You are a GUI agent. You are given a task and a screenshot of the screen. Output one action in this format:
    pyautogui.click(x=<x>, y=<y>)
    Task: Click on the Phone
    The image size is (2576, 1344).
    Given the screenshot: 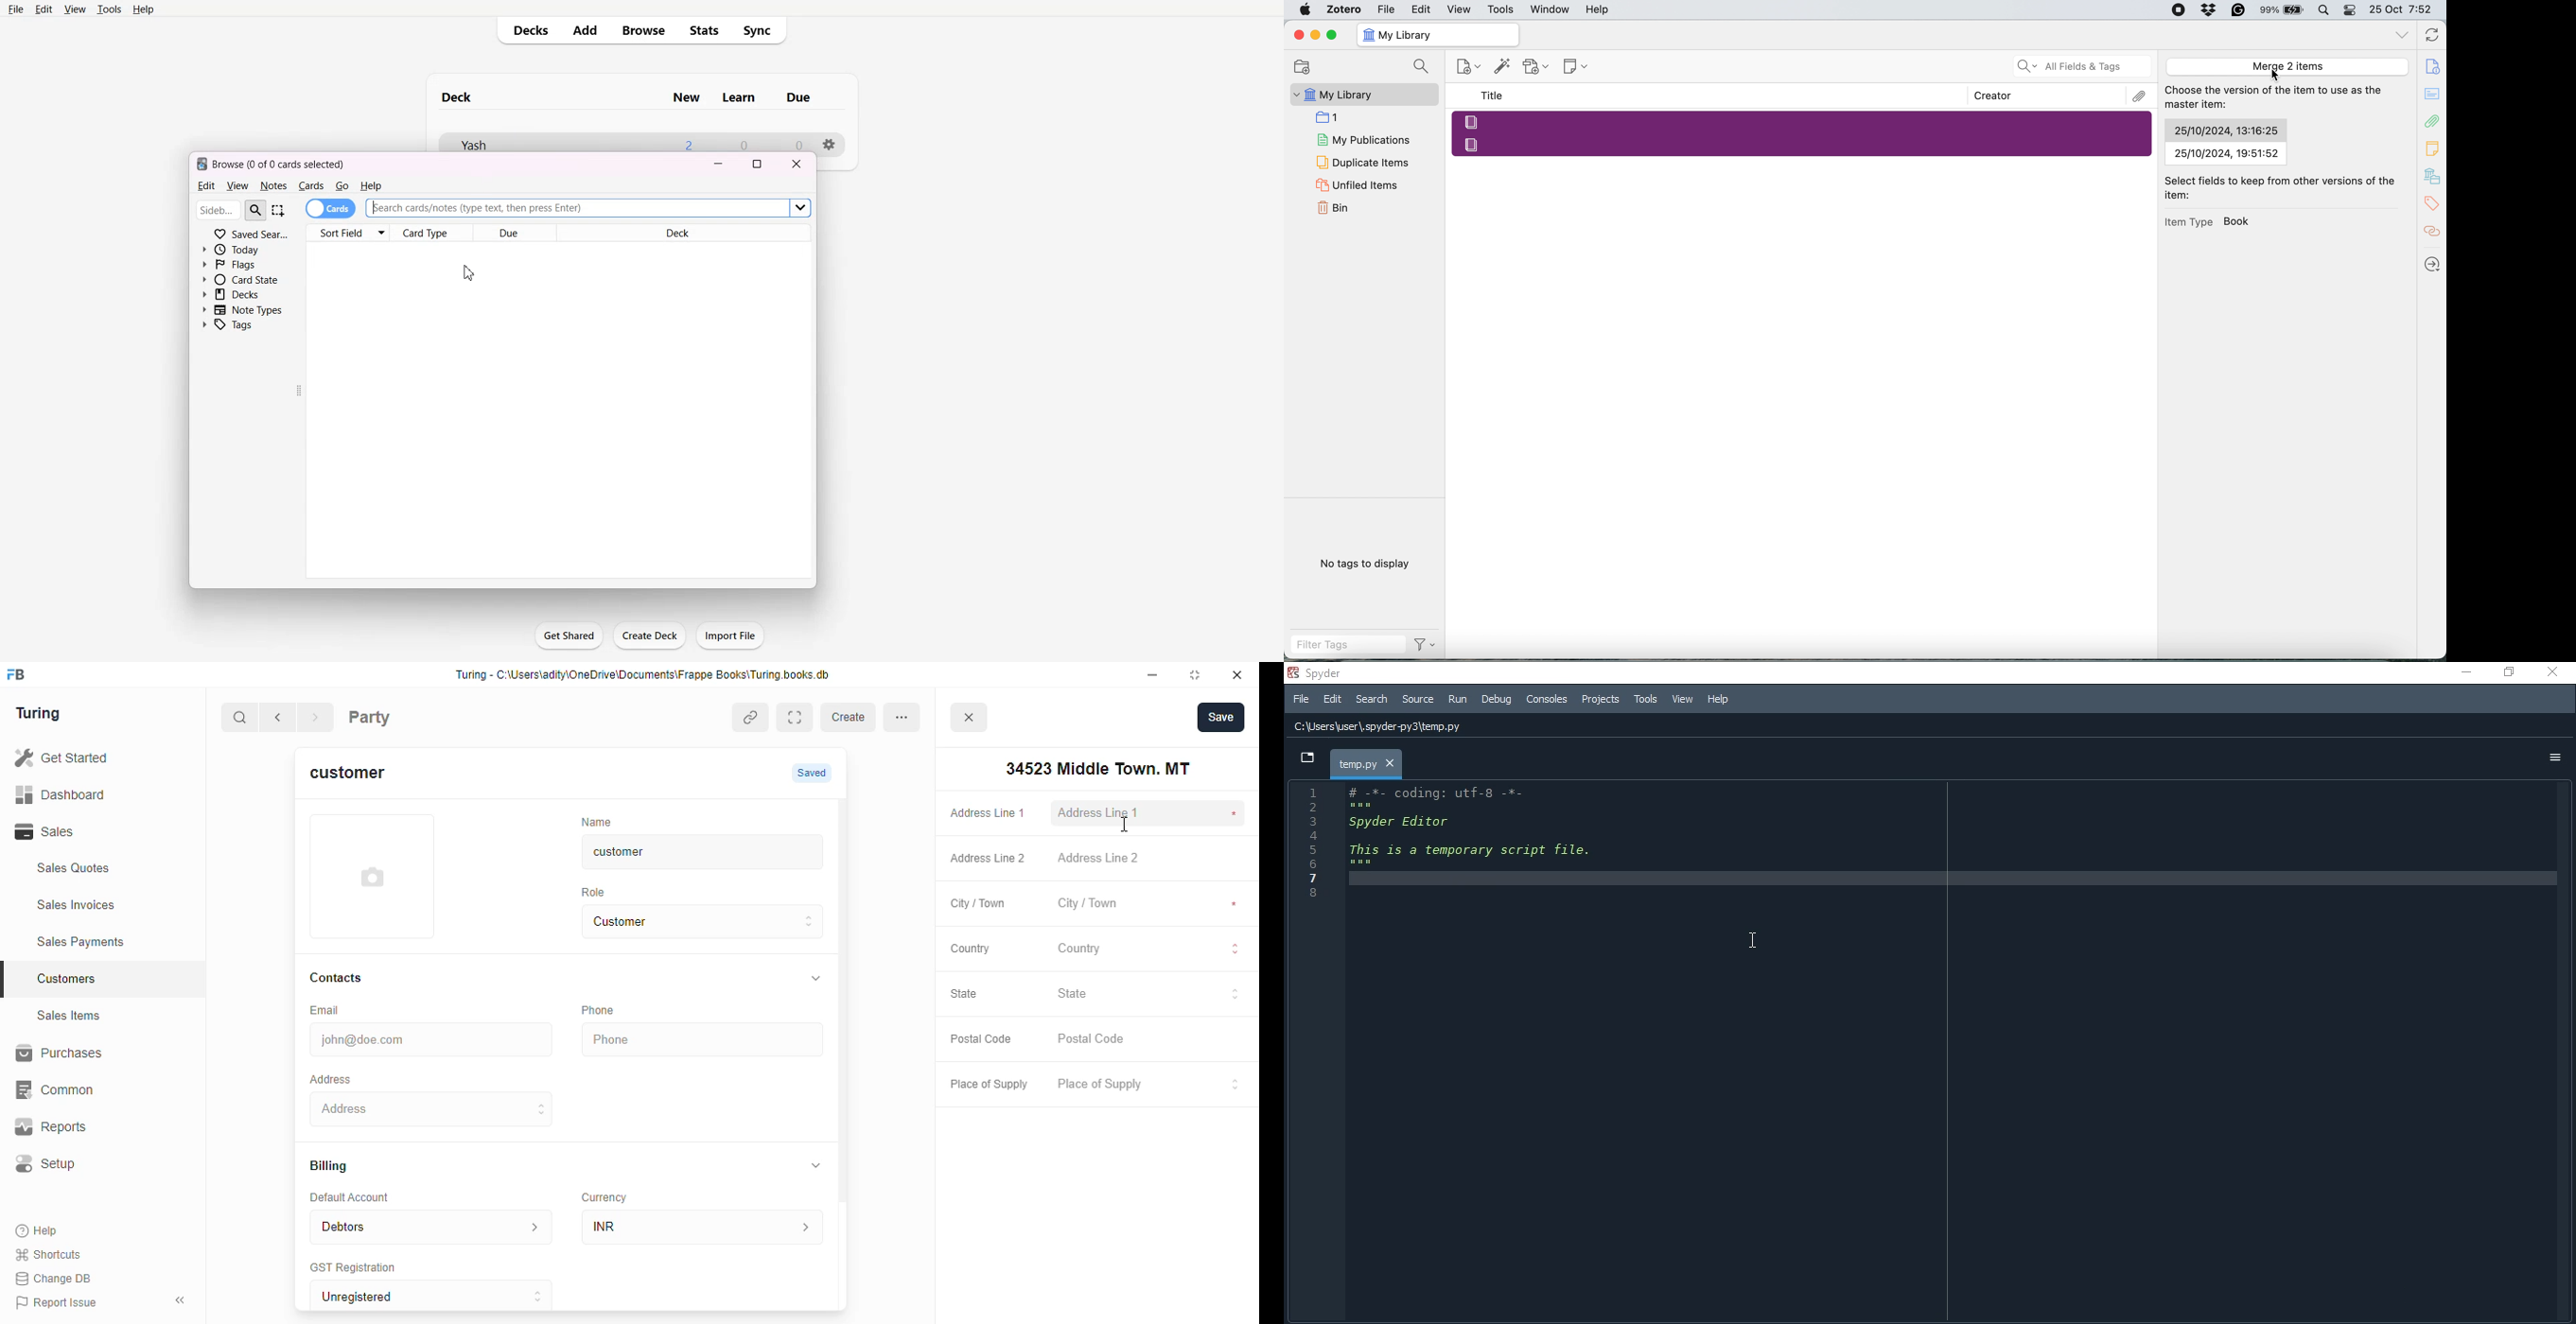 What is the action you would take?
    pyautogui.click(x=609, y=1010)
    